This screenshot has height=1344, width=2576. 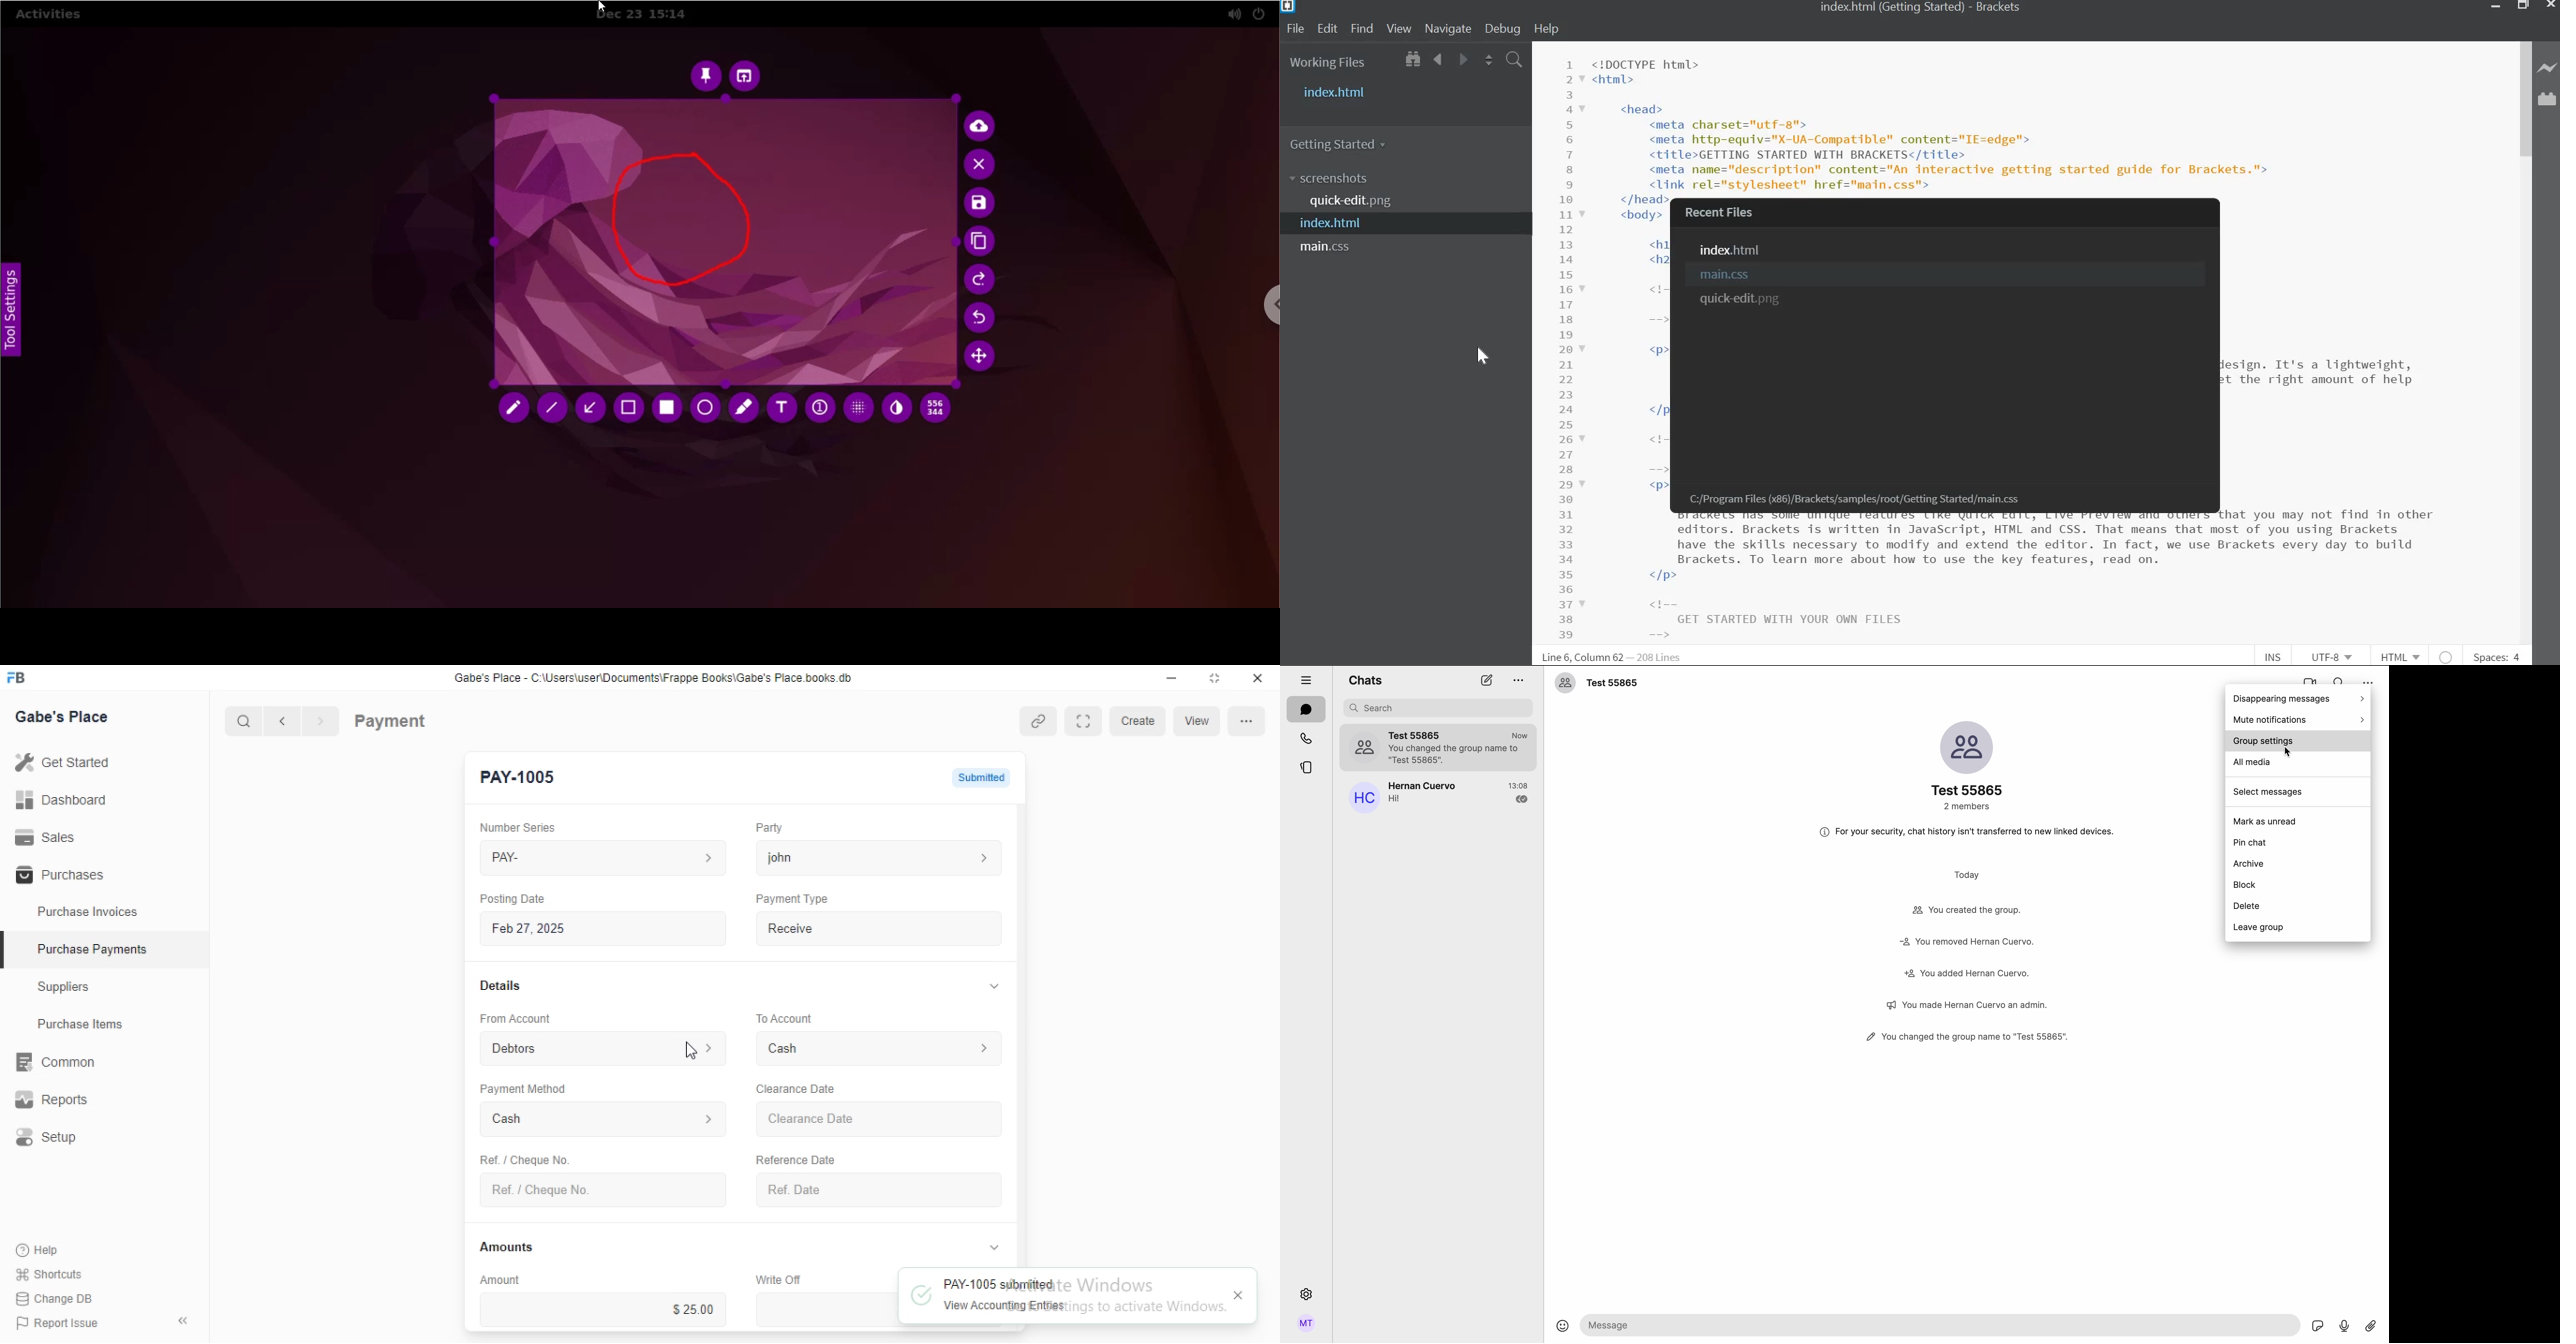 What do you see at coordinates (980, 776) in the screenshot?
I see `Submitted` at bounding box center [980, 776].